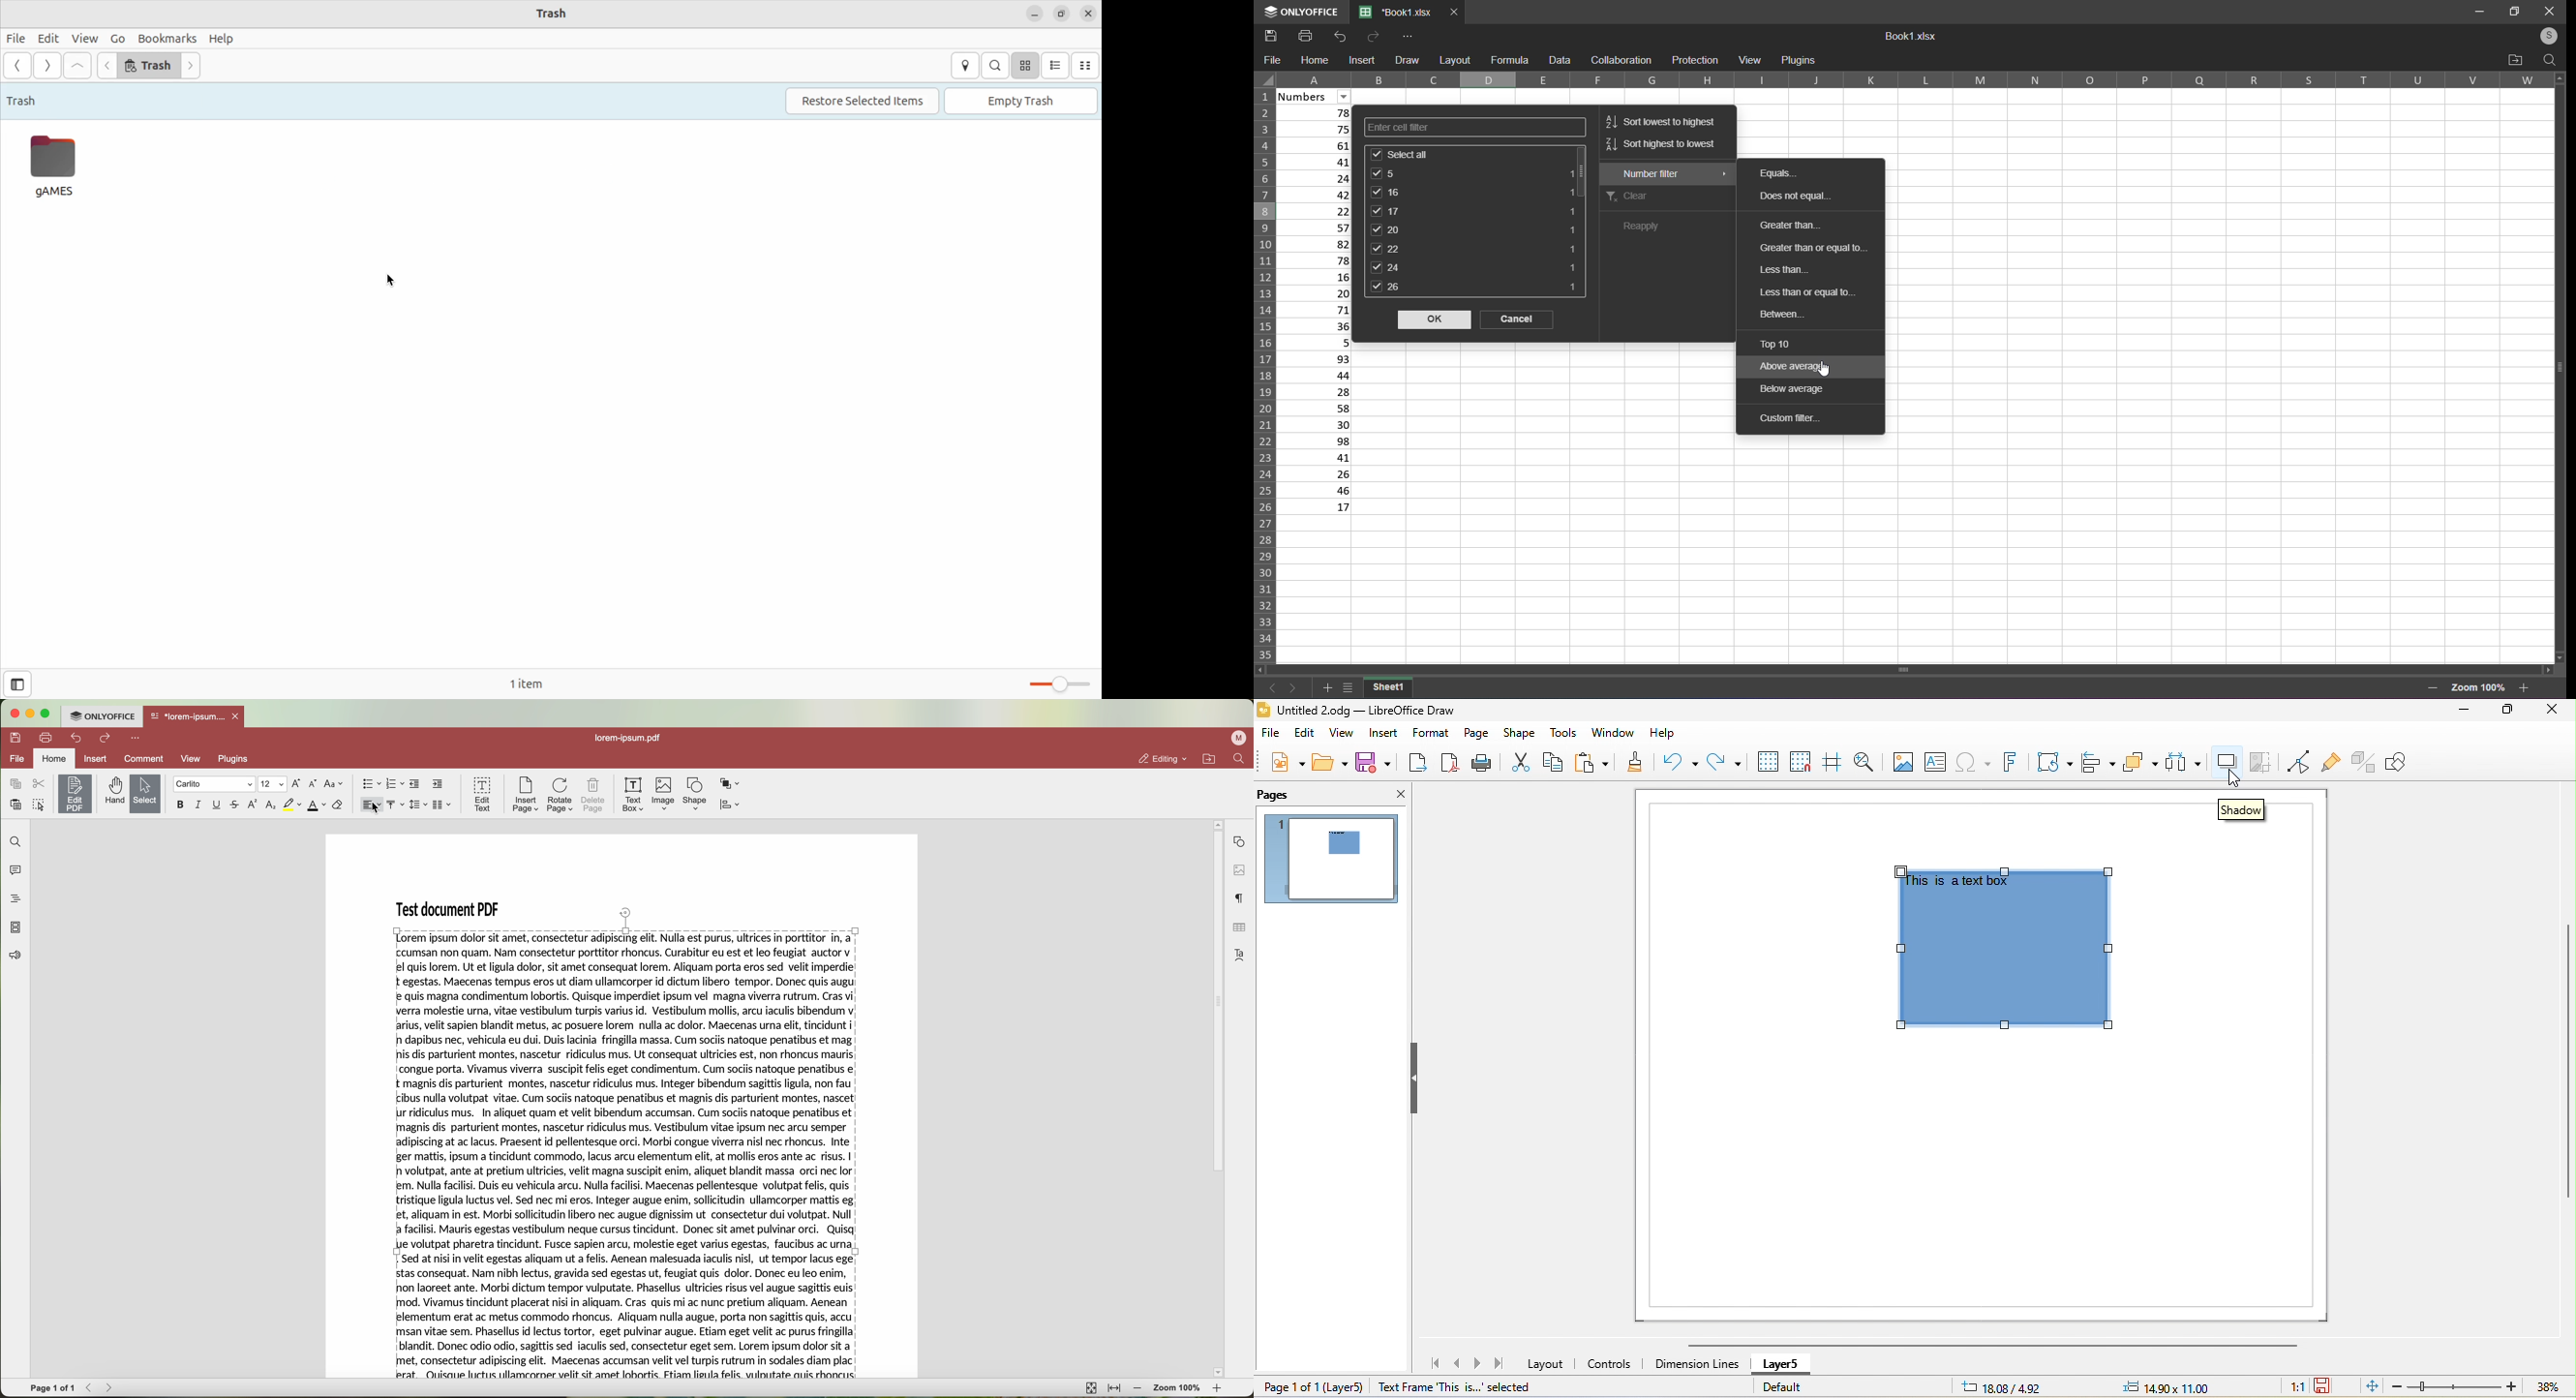 The height and width of the screenshot is (1400, 2576). I want to click on Vertical scroll bar, so click(2554, 366).